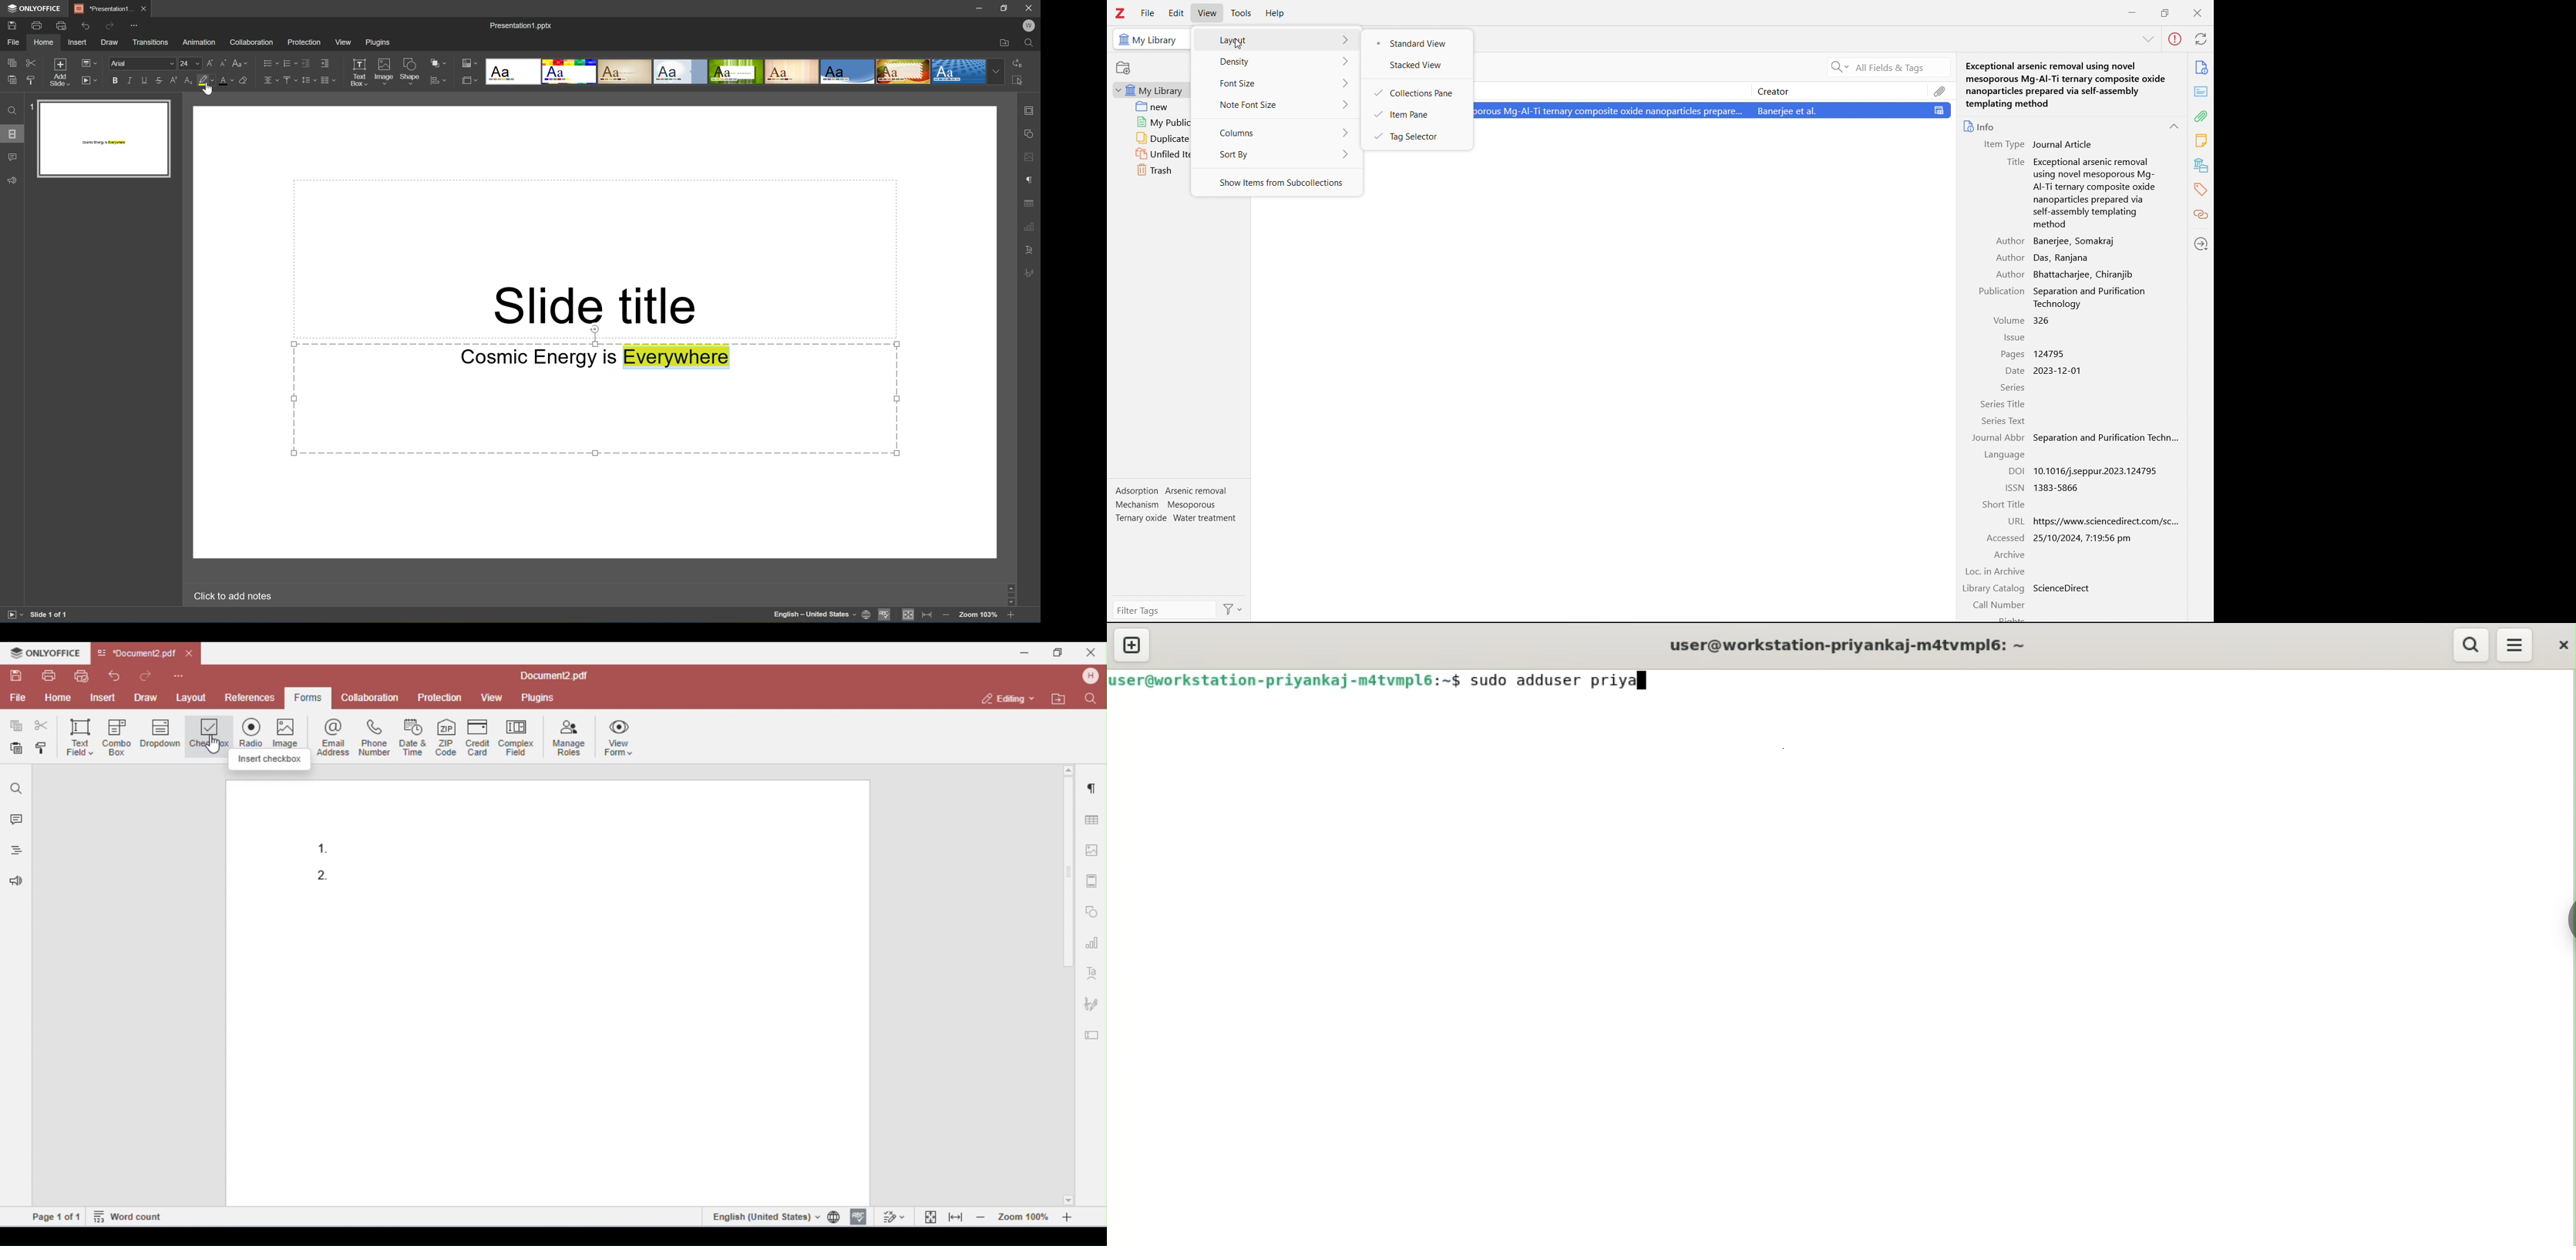  Describe the element at coordinates (111, 81) in the screenshot. I see `Bold` at that location.